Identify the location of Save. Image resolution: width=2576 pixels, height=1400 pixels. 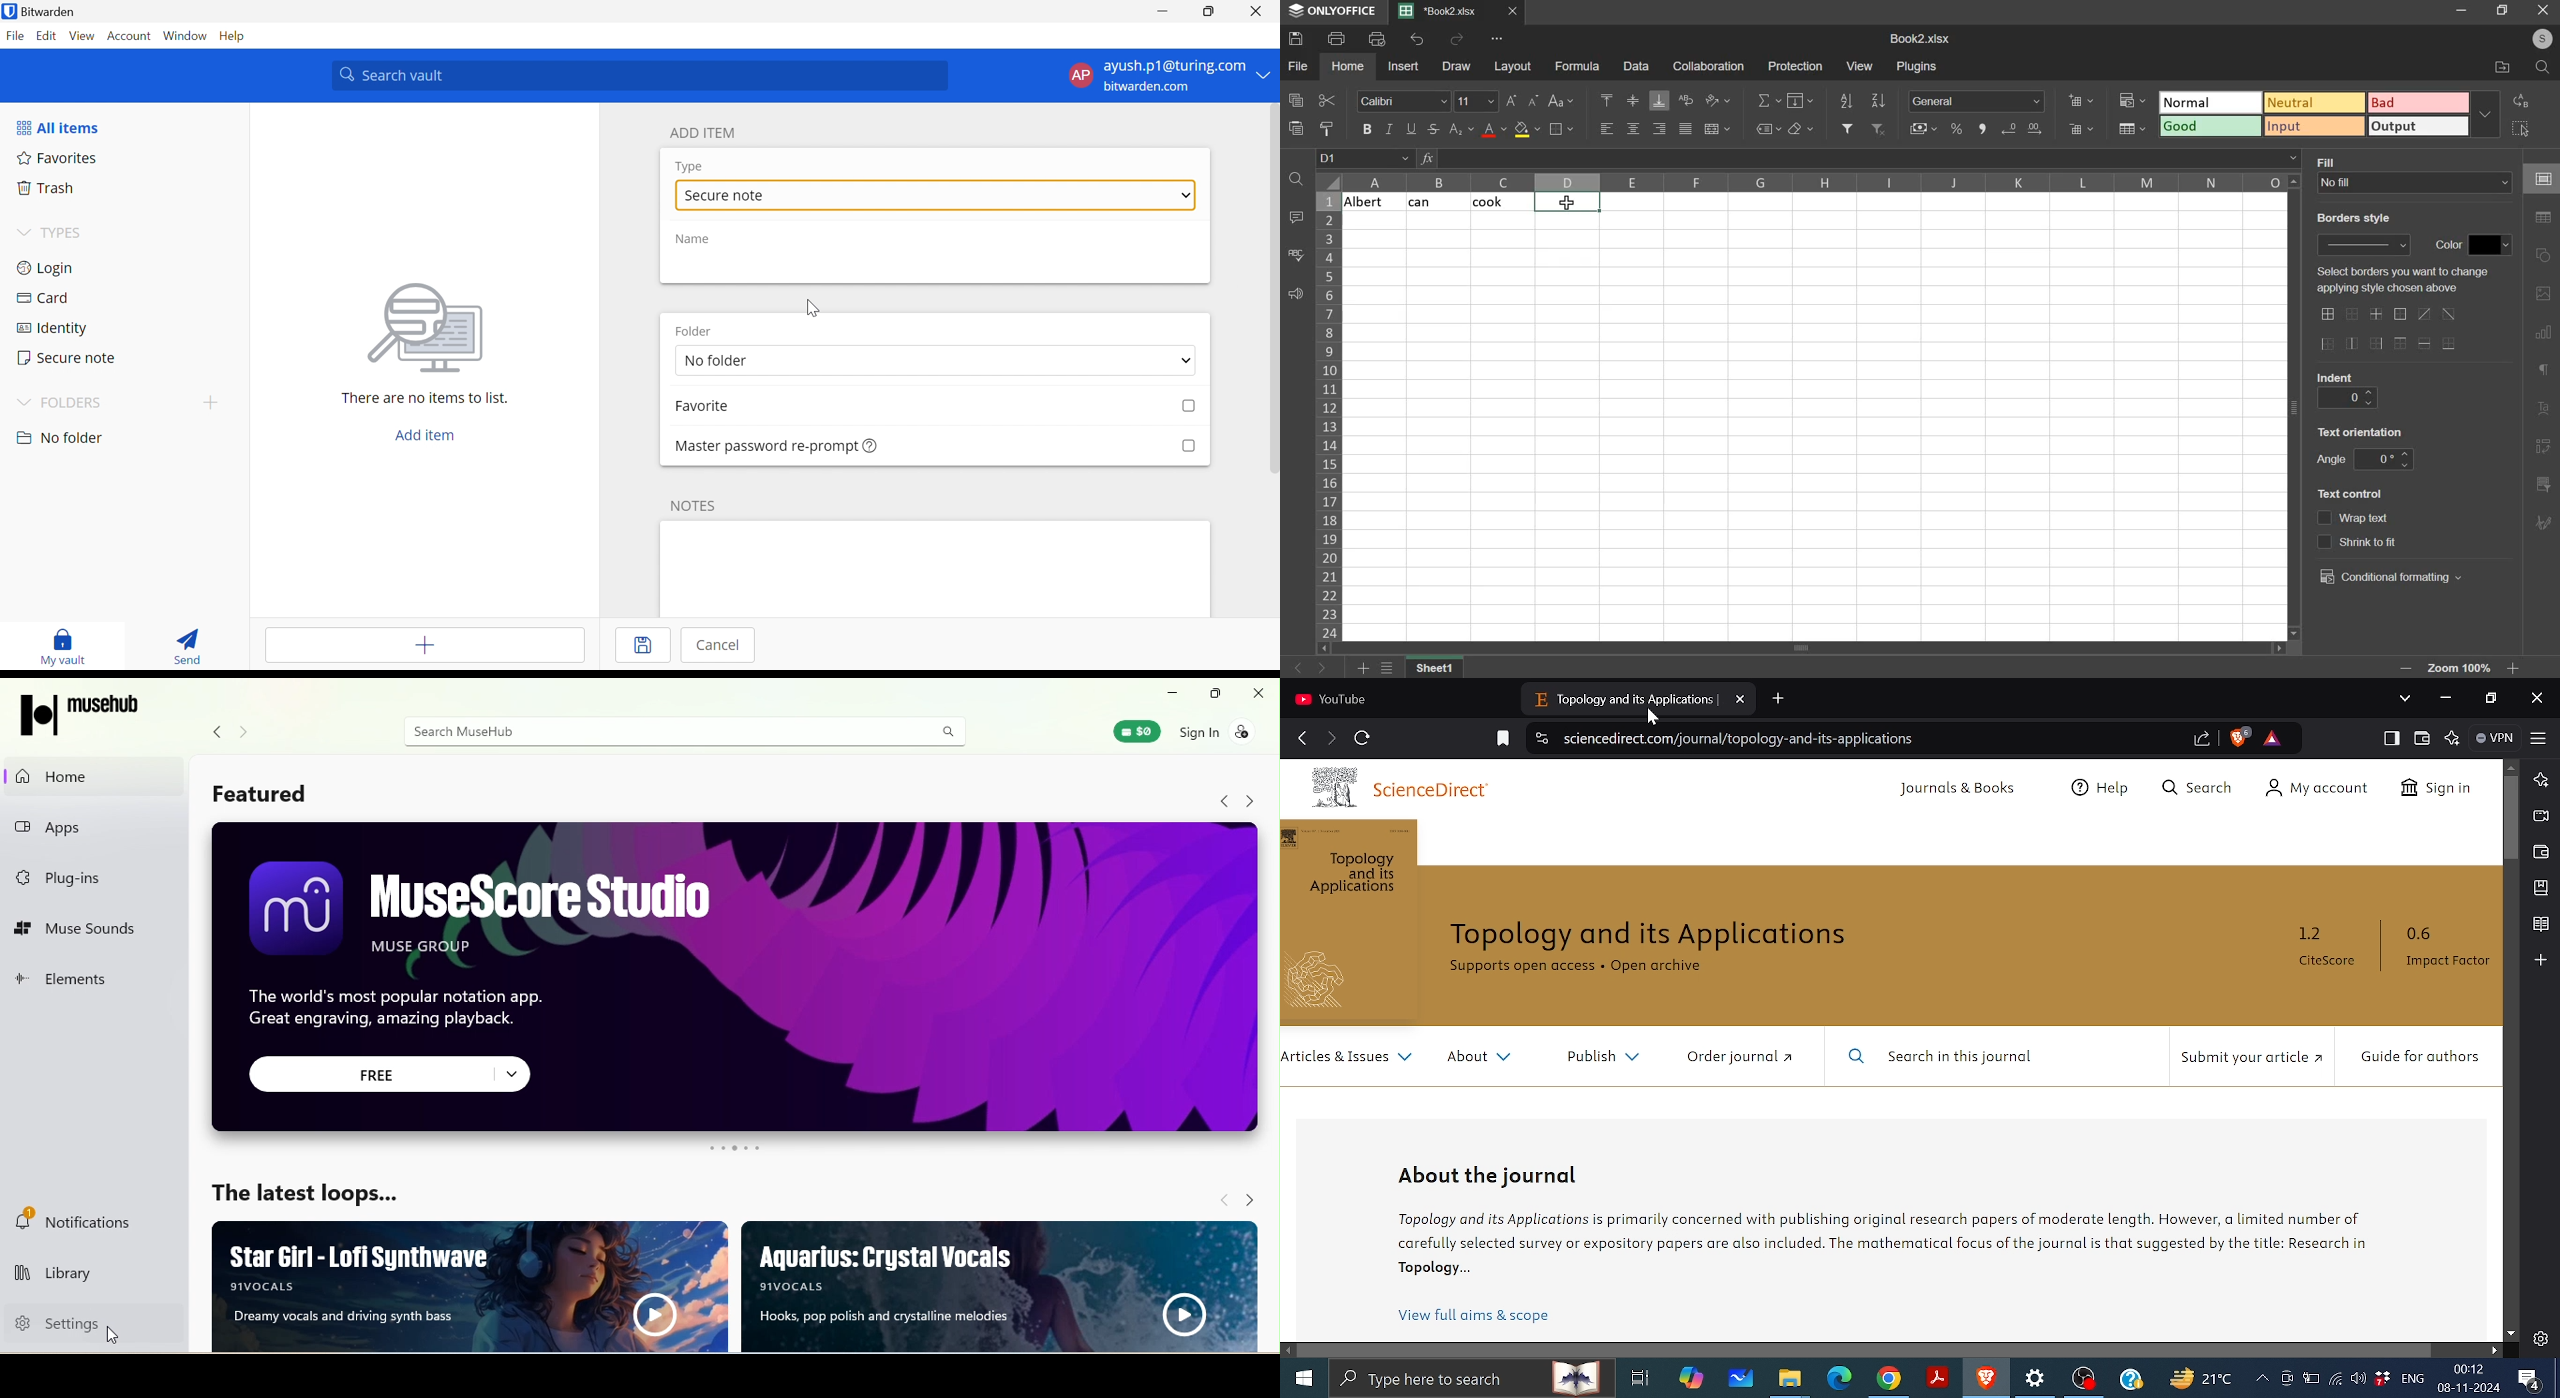
(642, 646).